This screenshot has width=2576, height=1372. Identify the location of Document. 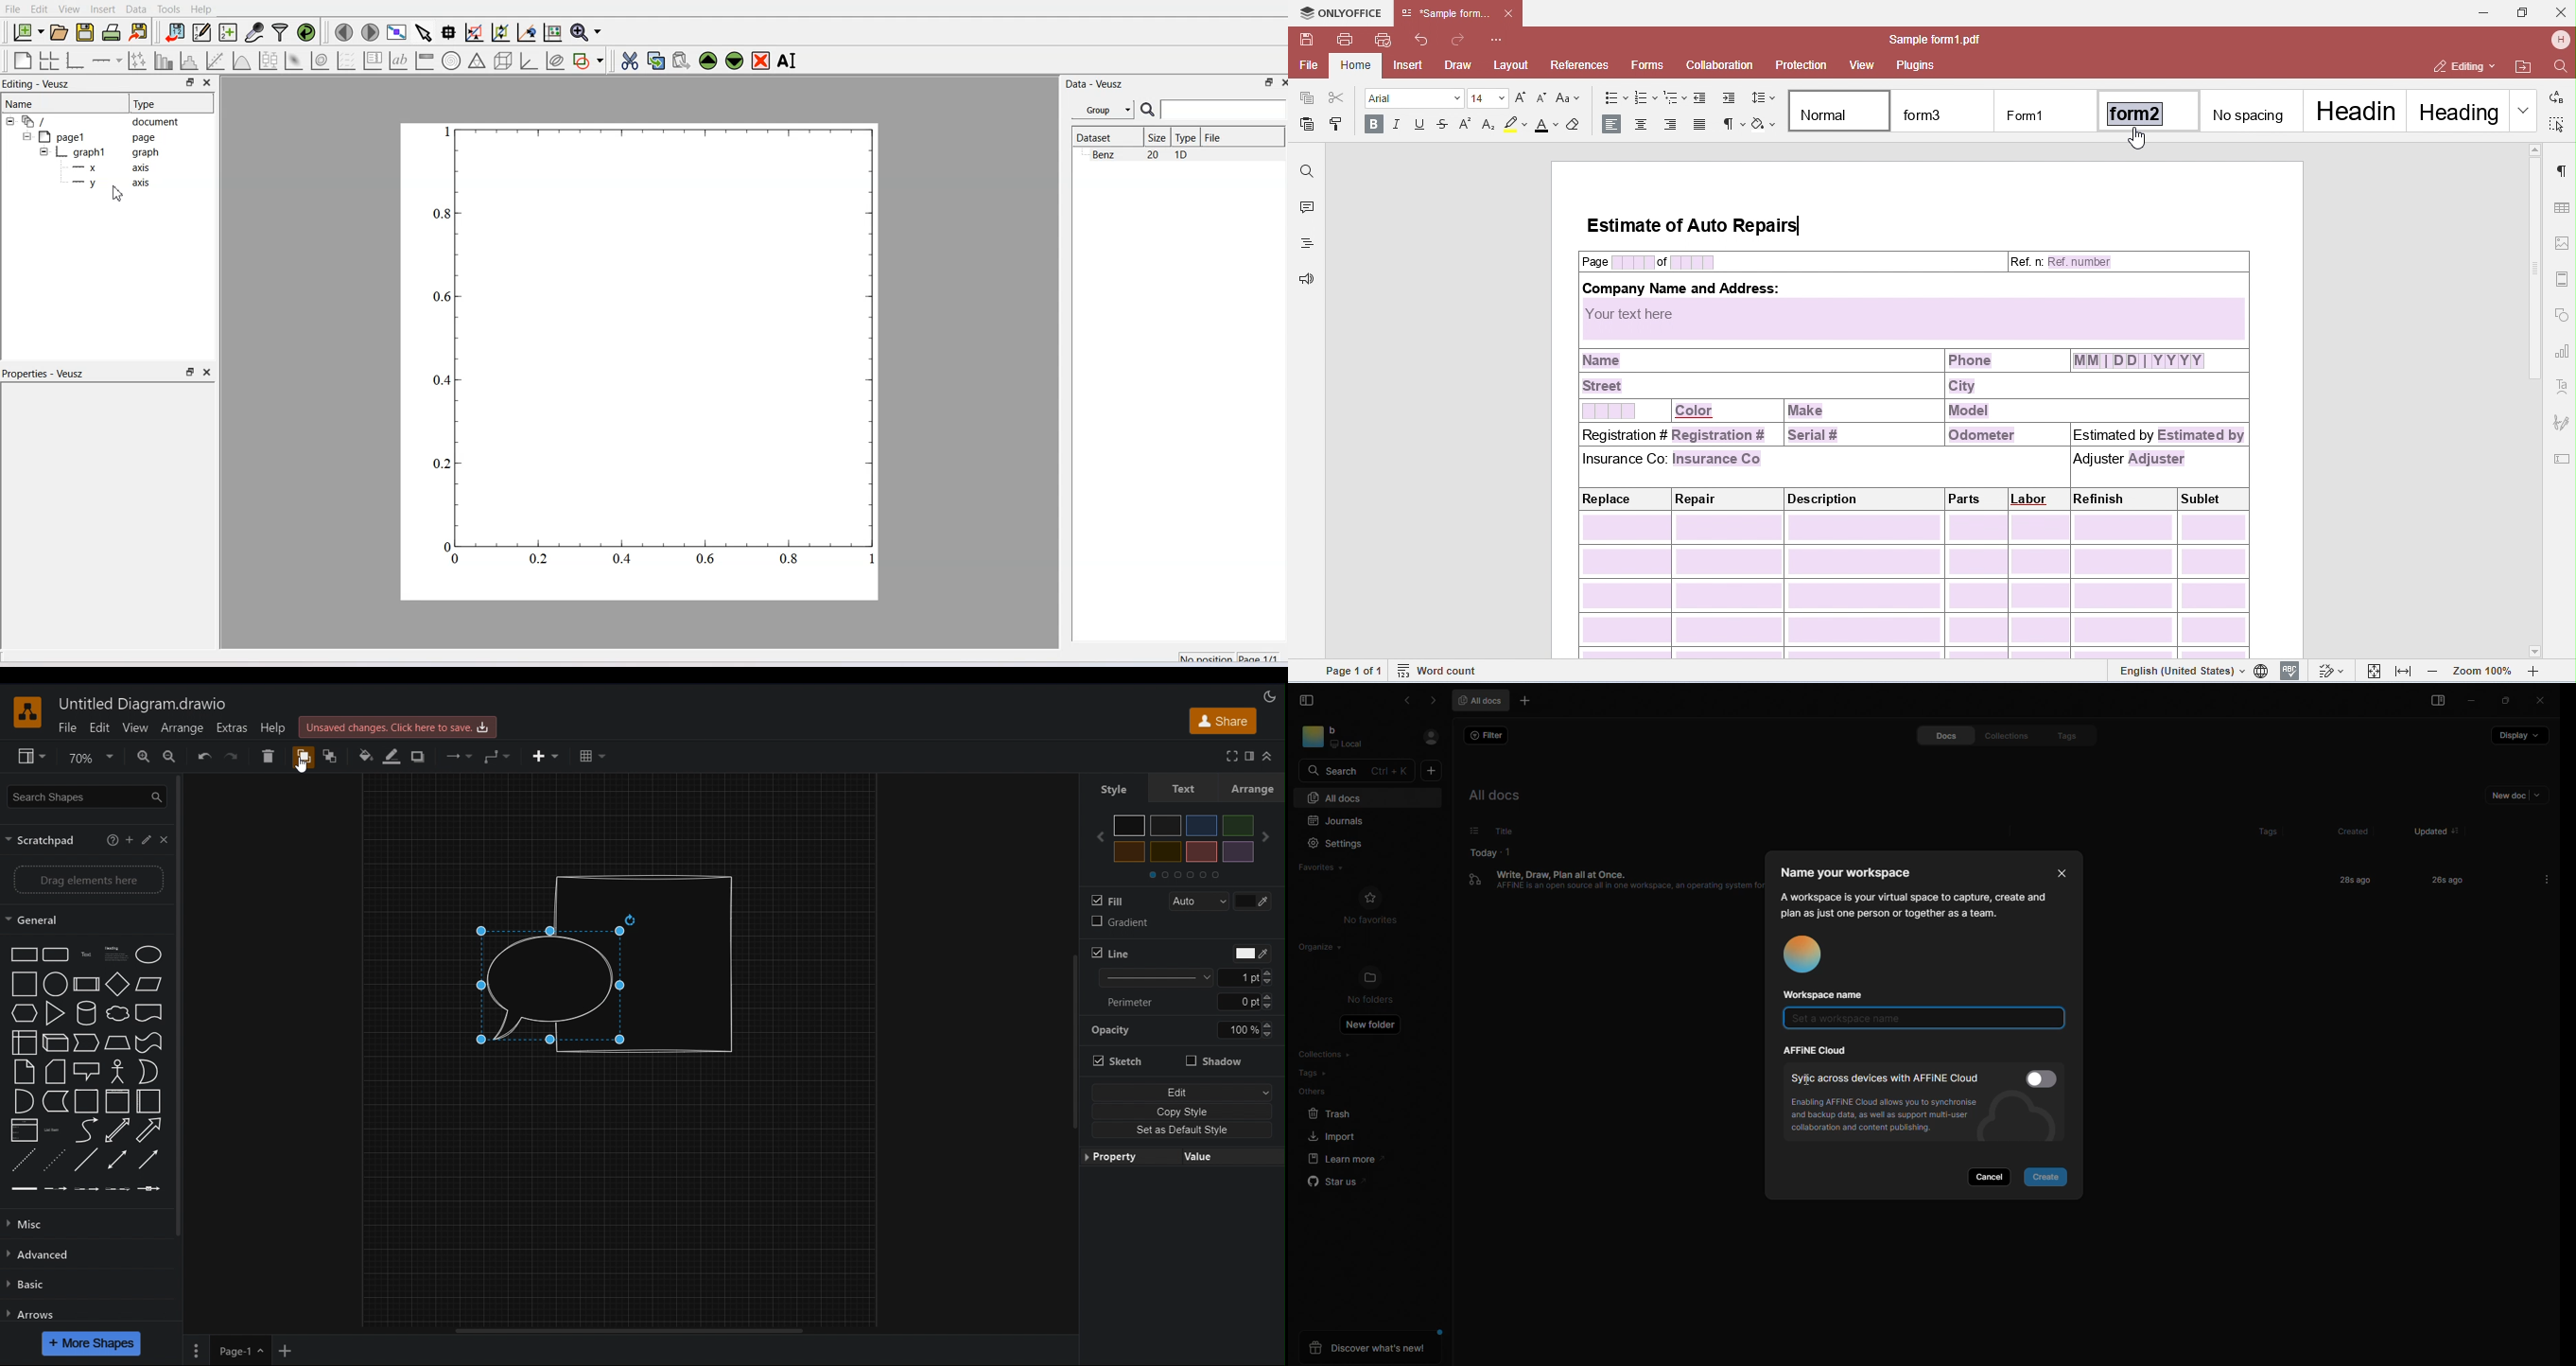
(149, 1013).